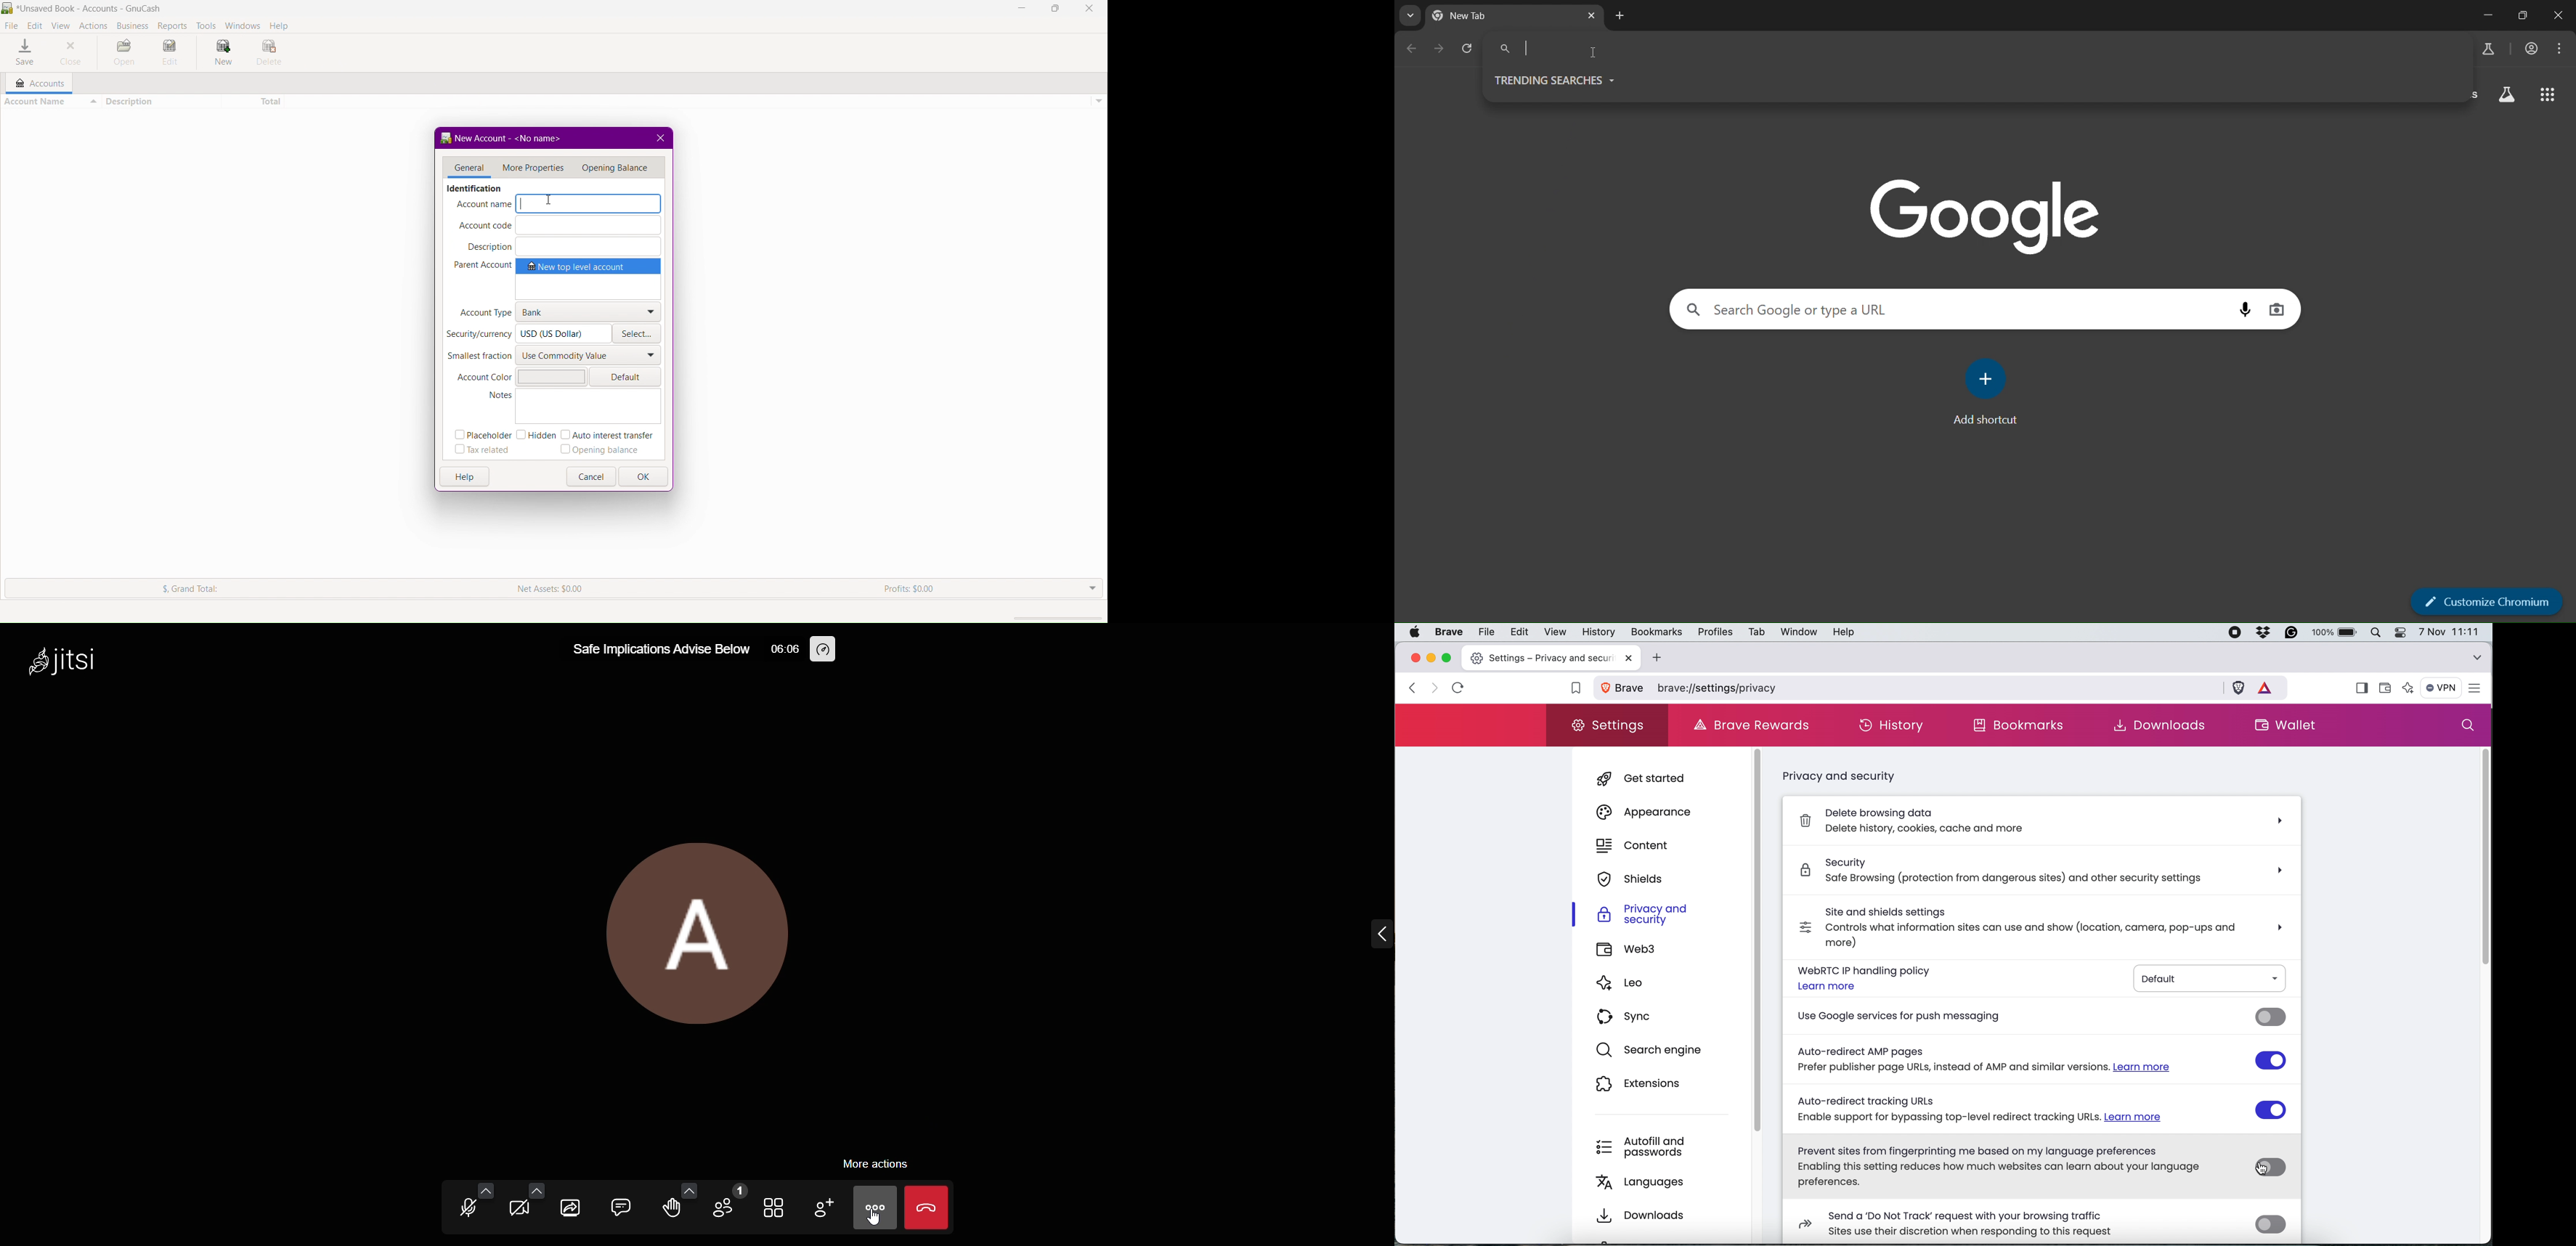 The height and width of the screenshot is (1260, 2576). Describe the element at coordinates (532, 167) in the screenshot. I see `More Properties` at that location.